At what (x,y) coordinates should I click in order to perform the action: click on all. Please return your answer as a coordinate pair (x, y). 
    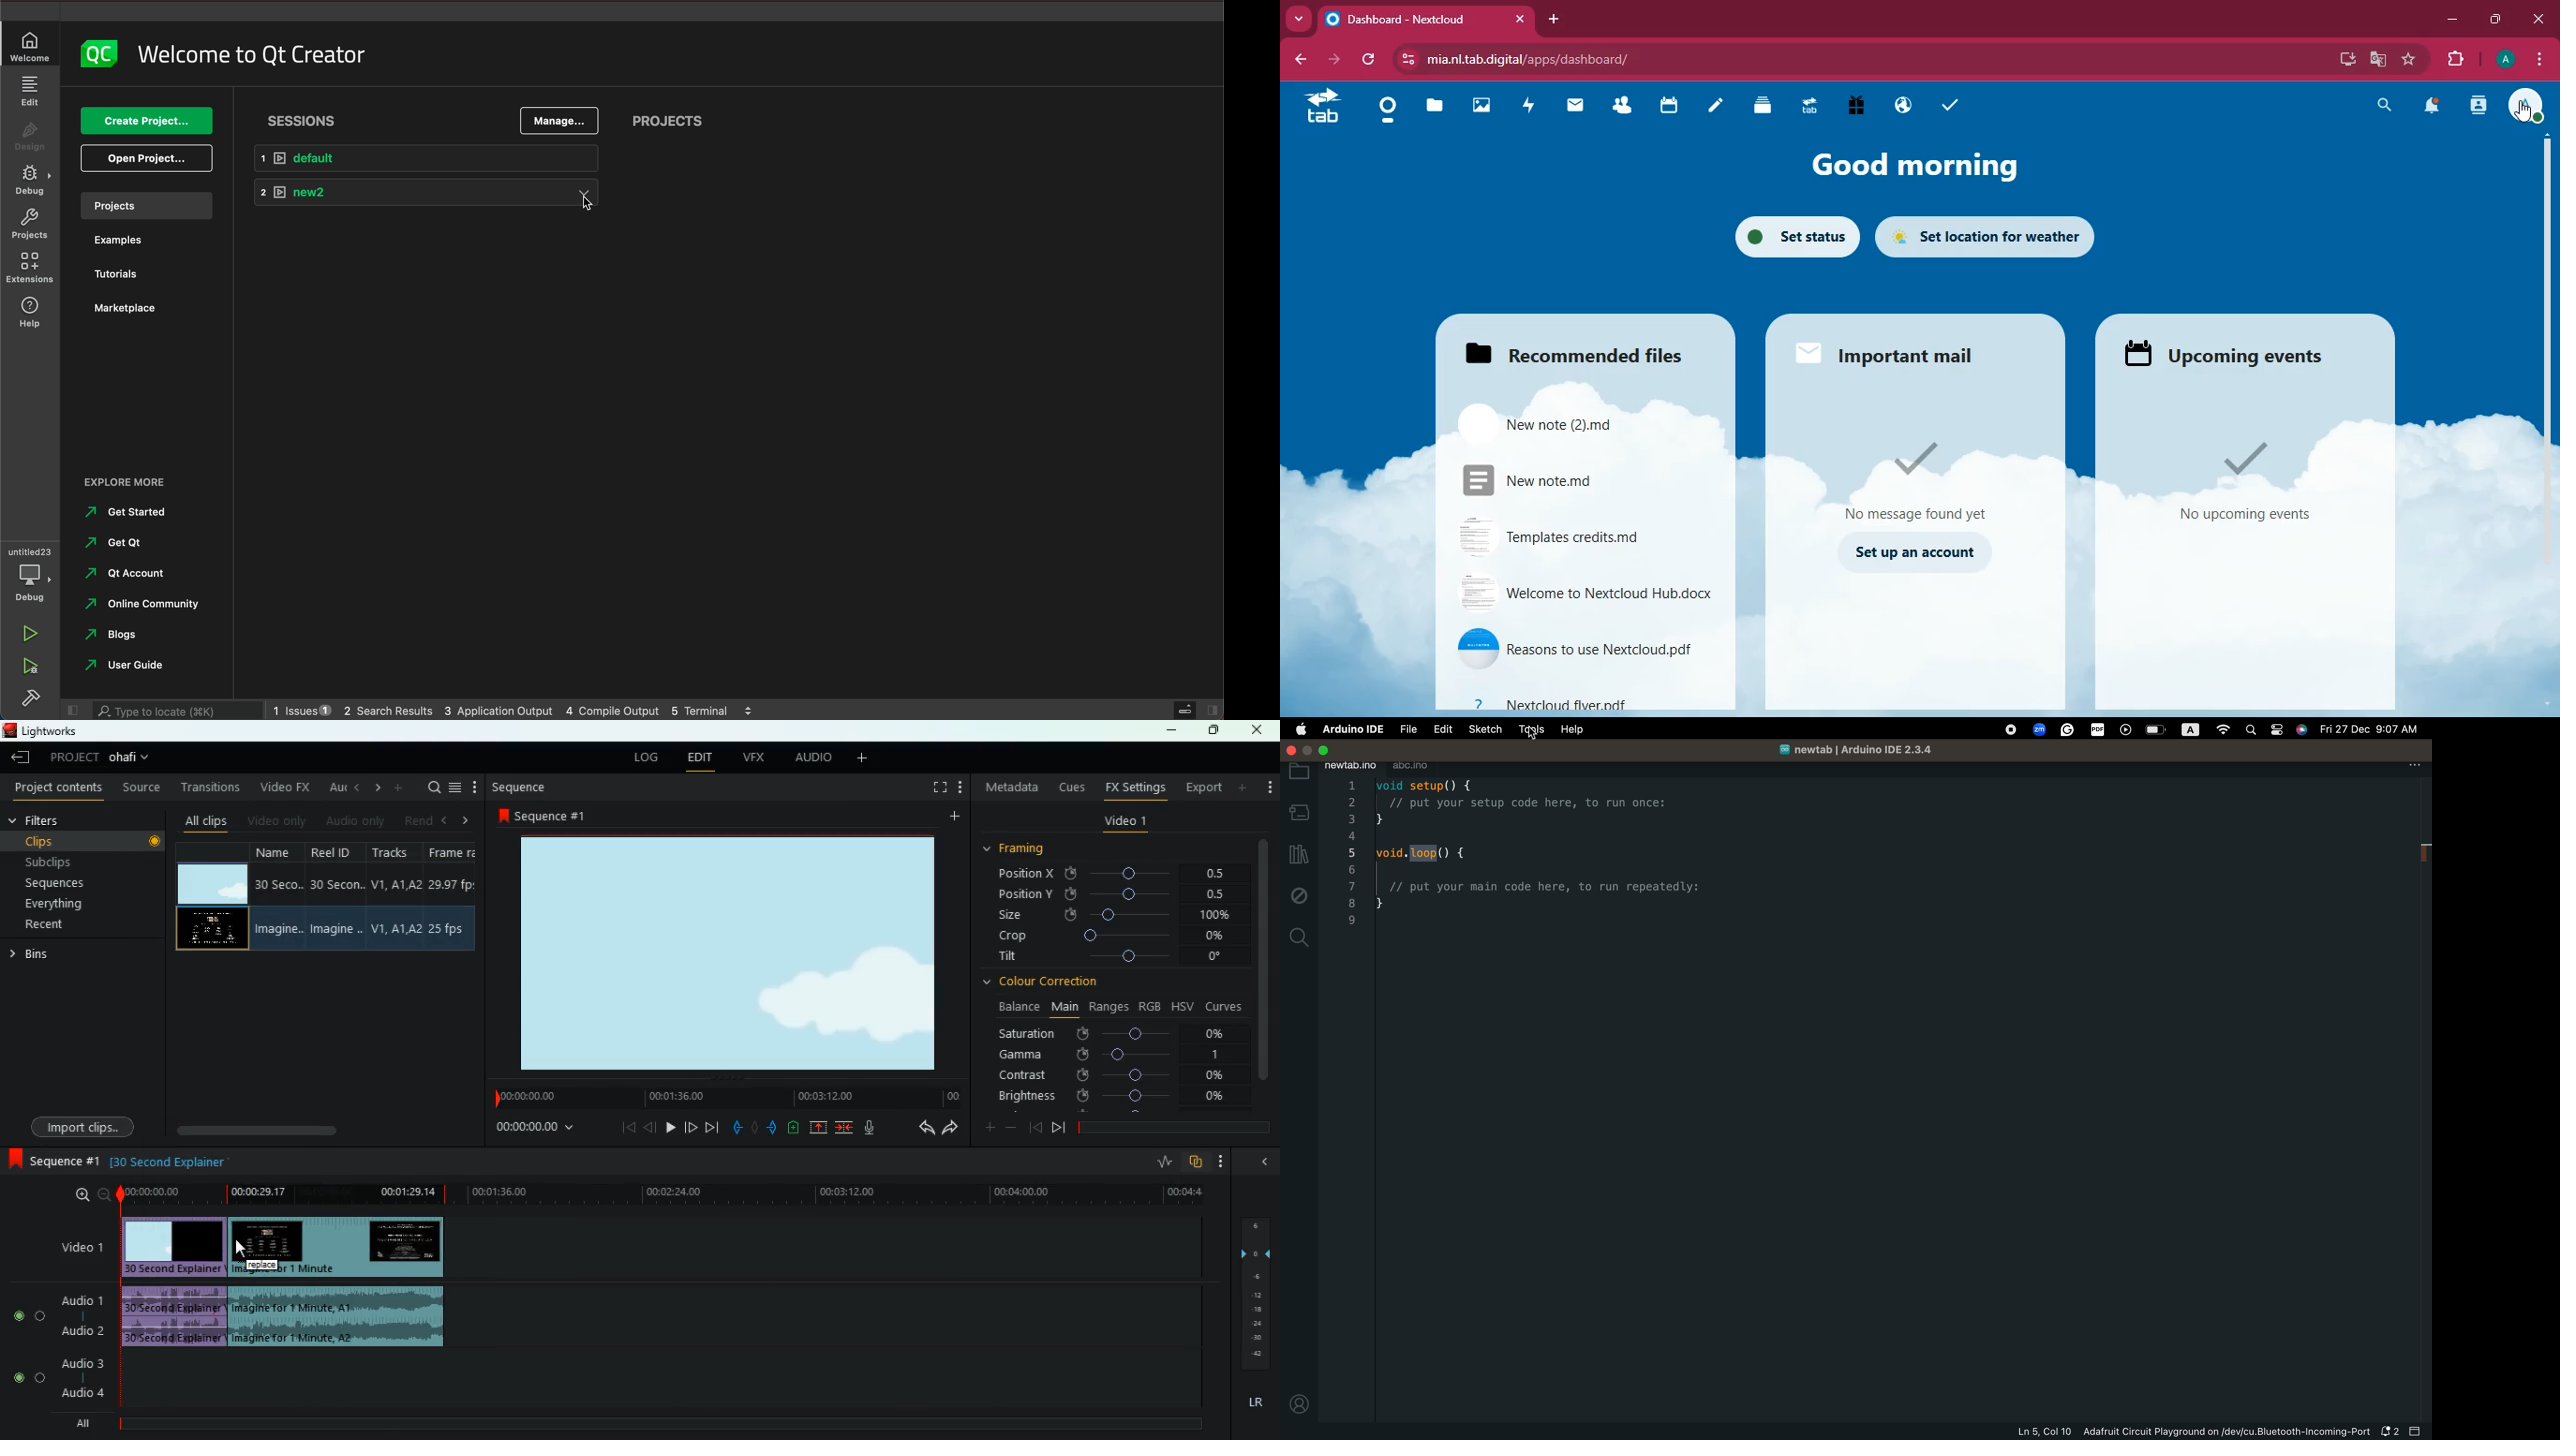
    Looking at the image, I should click on (90, 1423).